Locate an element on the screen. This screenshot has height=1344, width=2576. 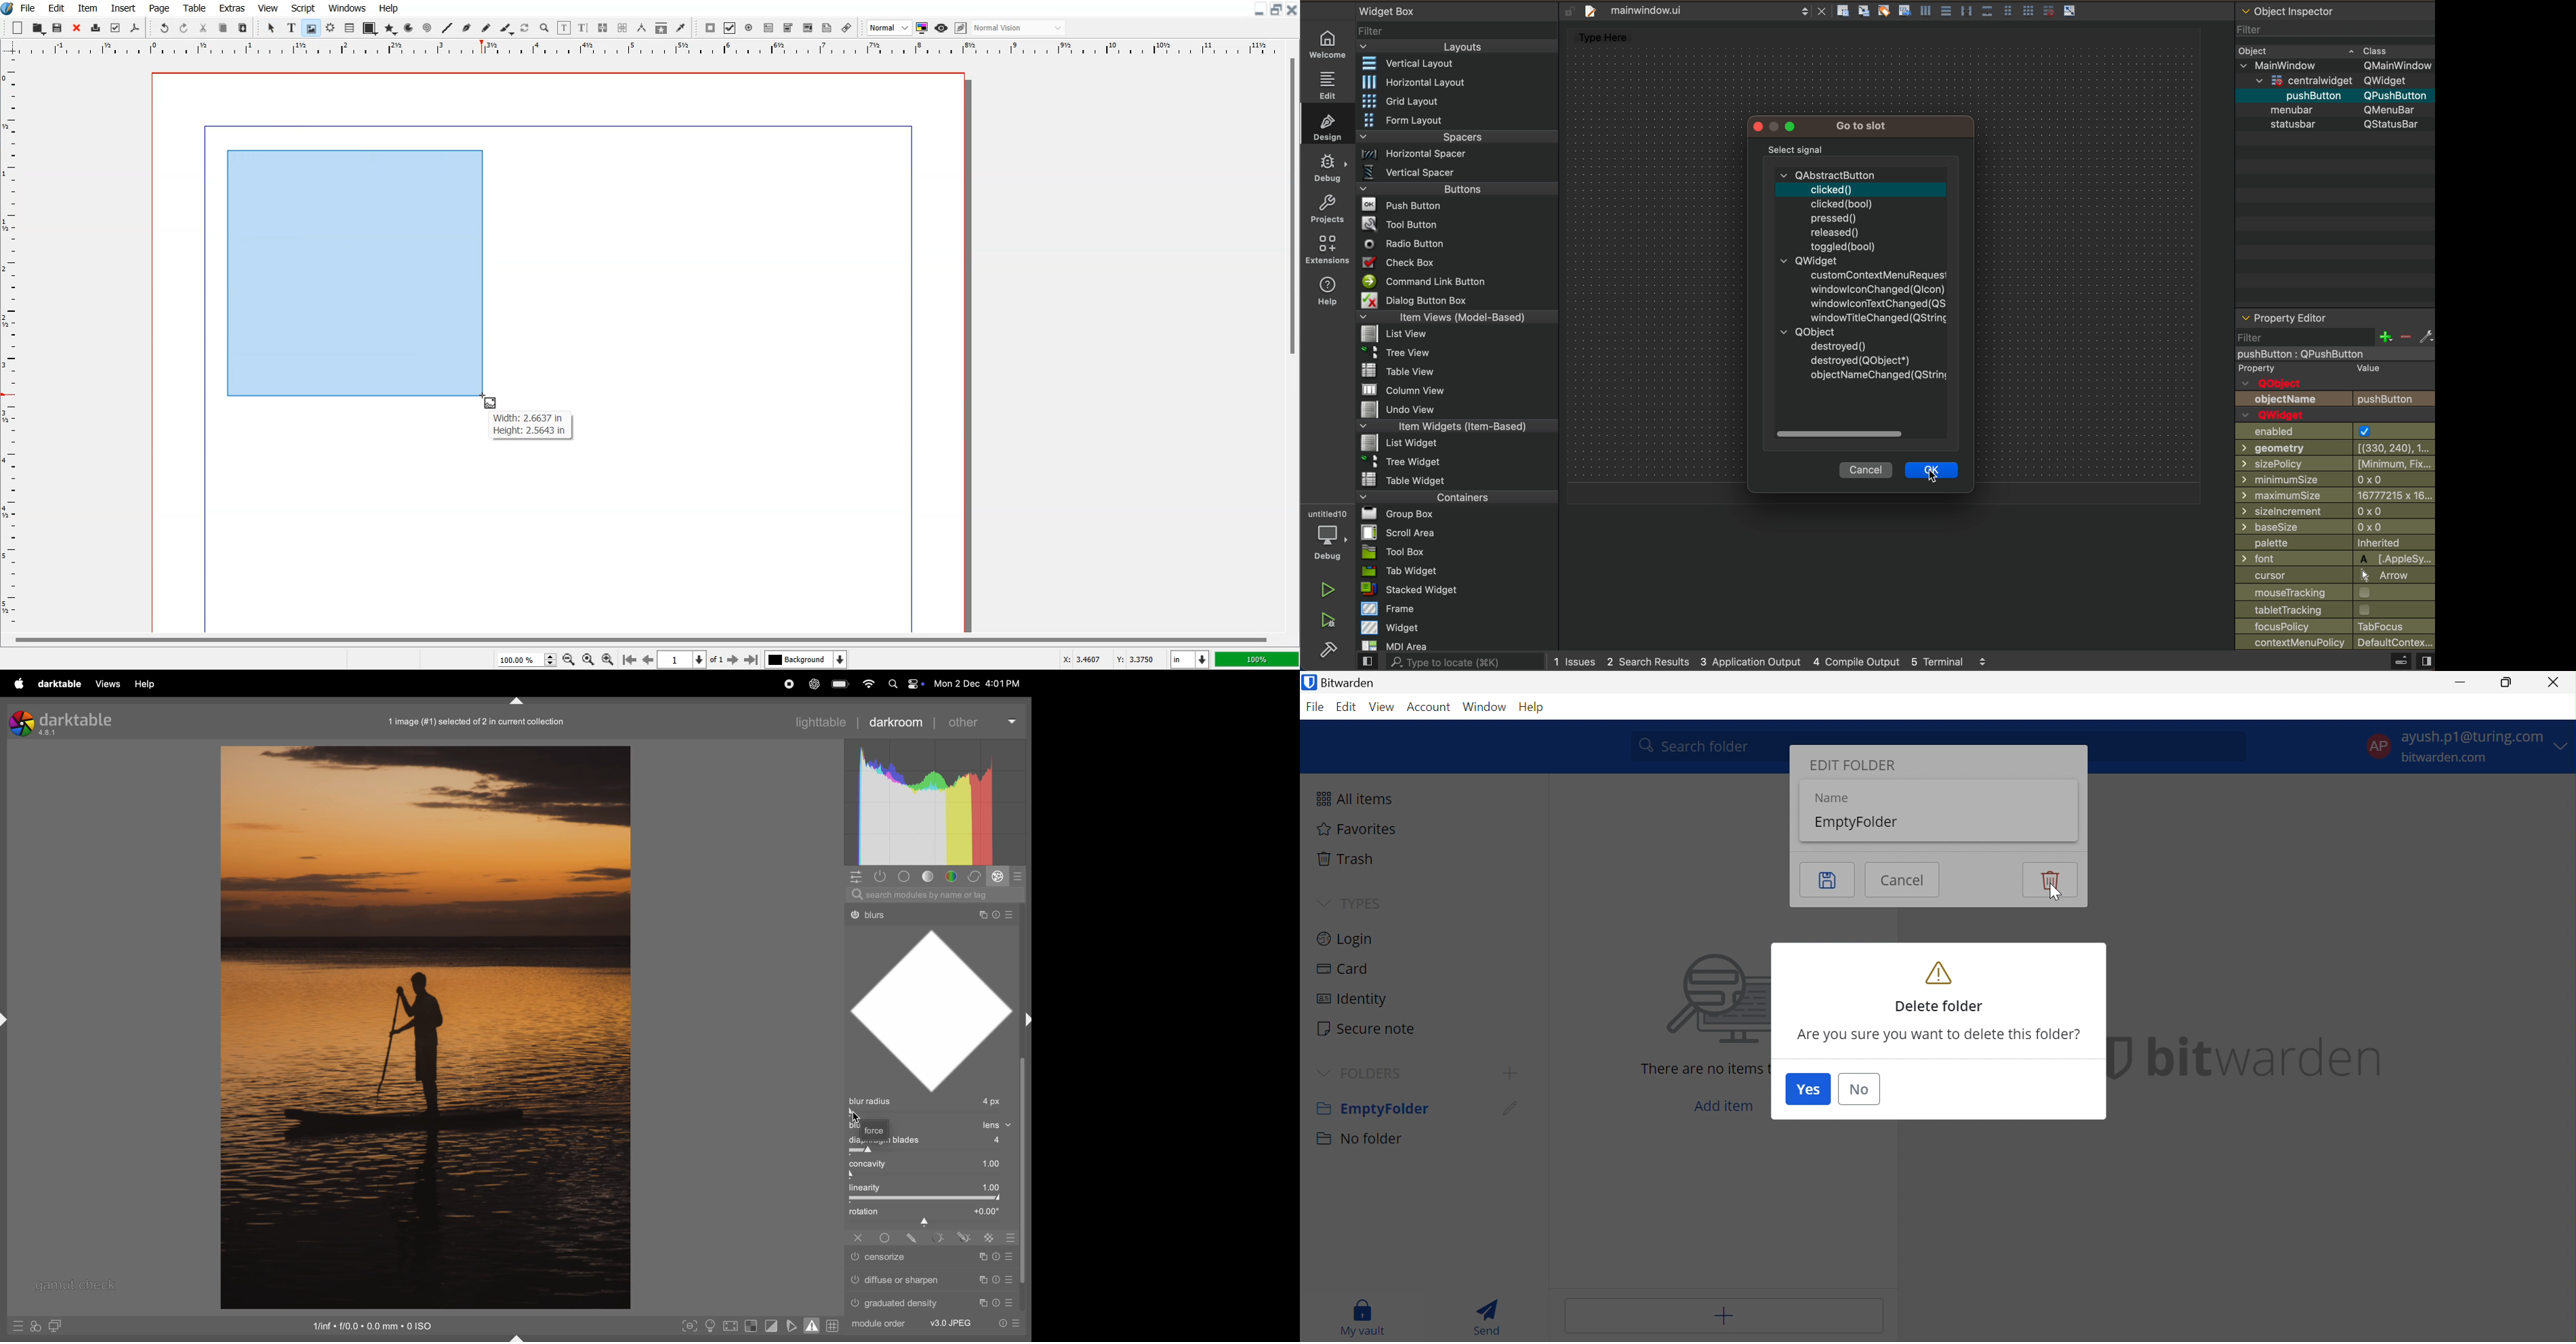
item widgets is located at coordinates (1455, 427).